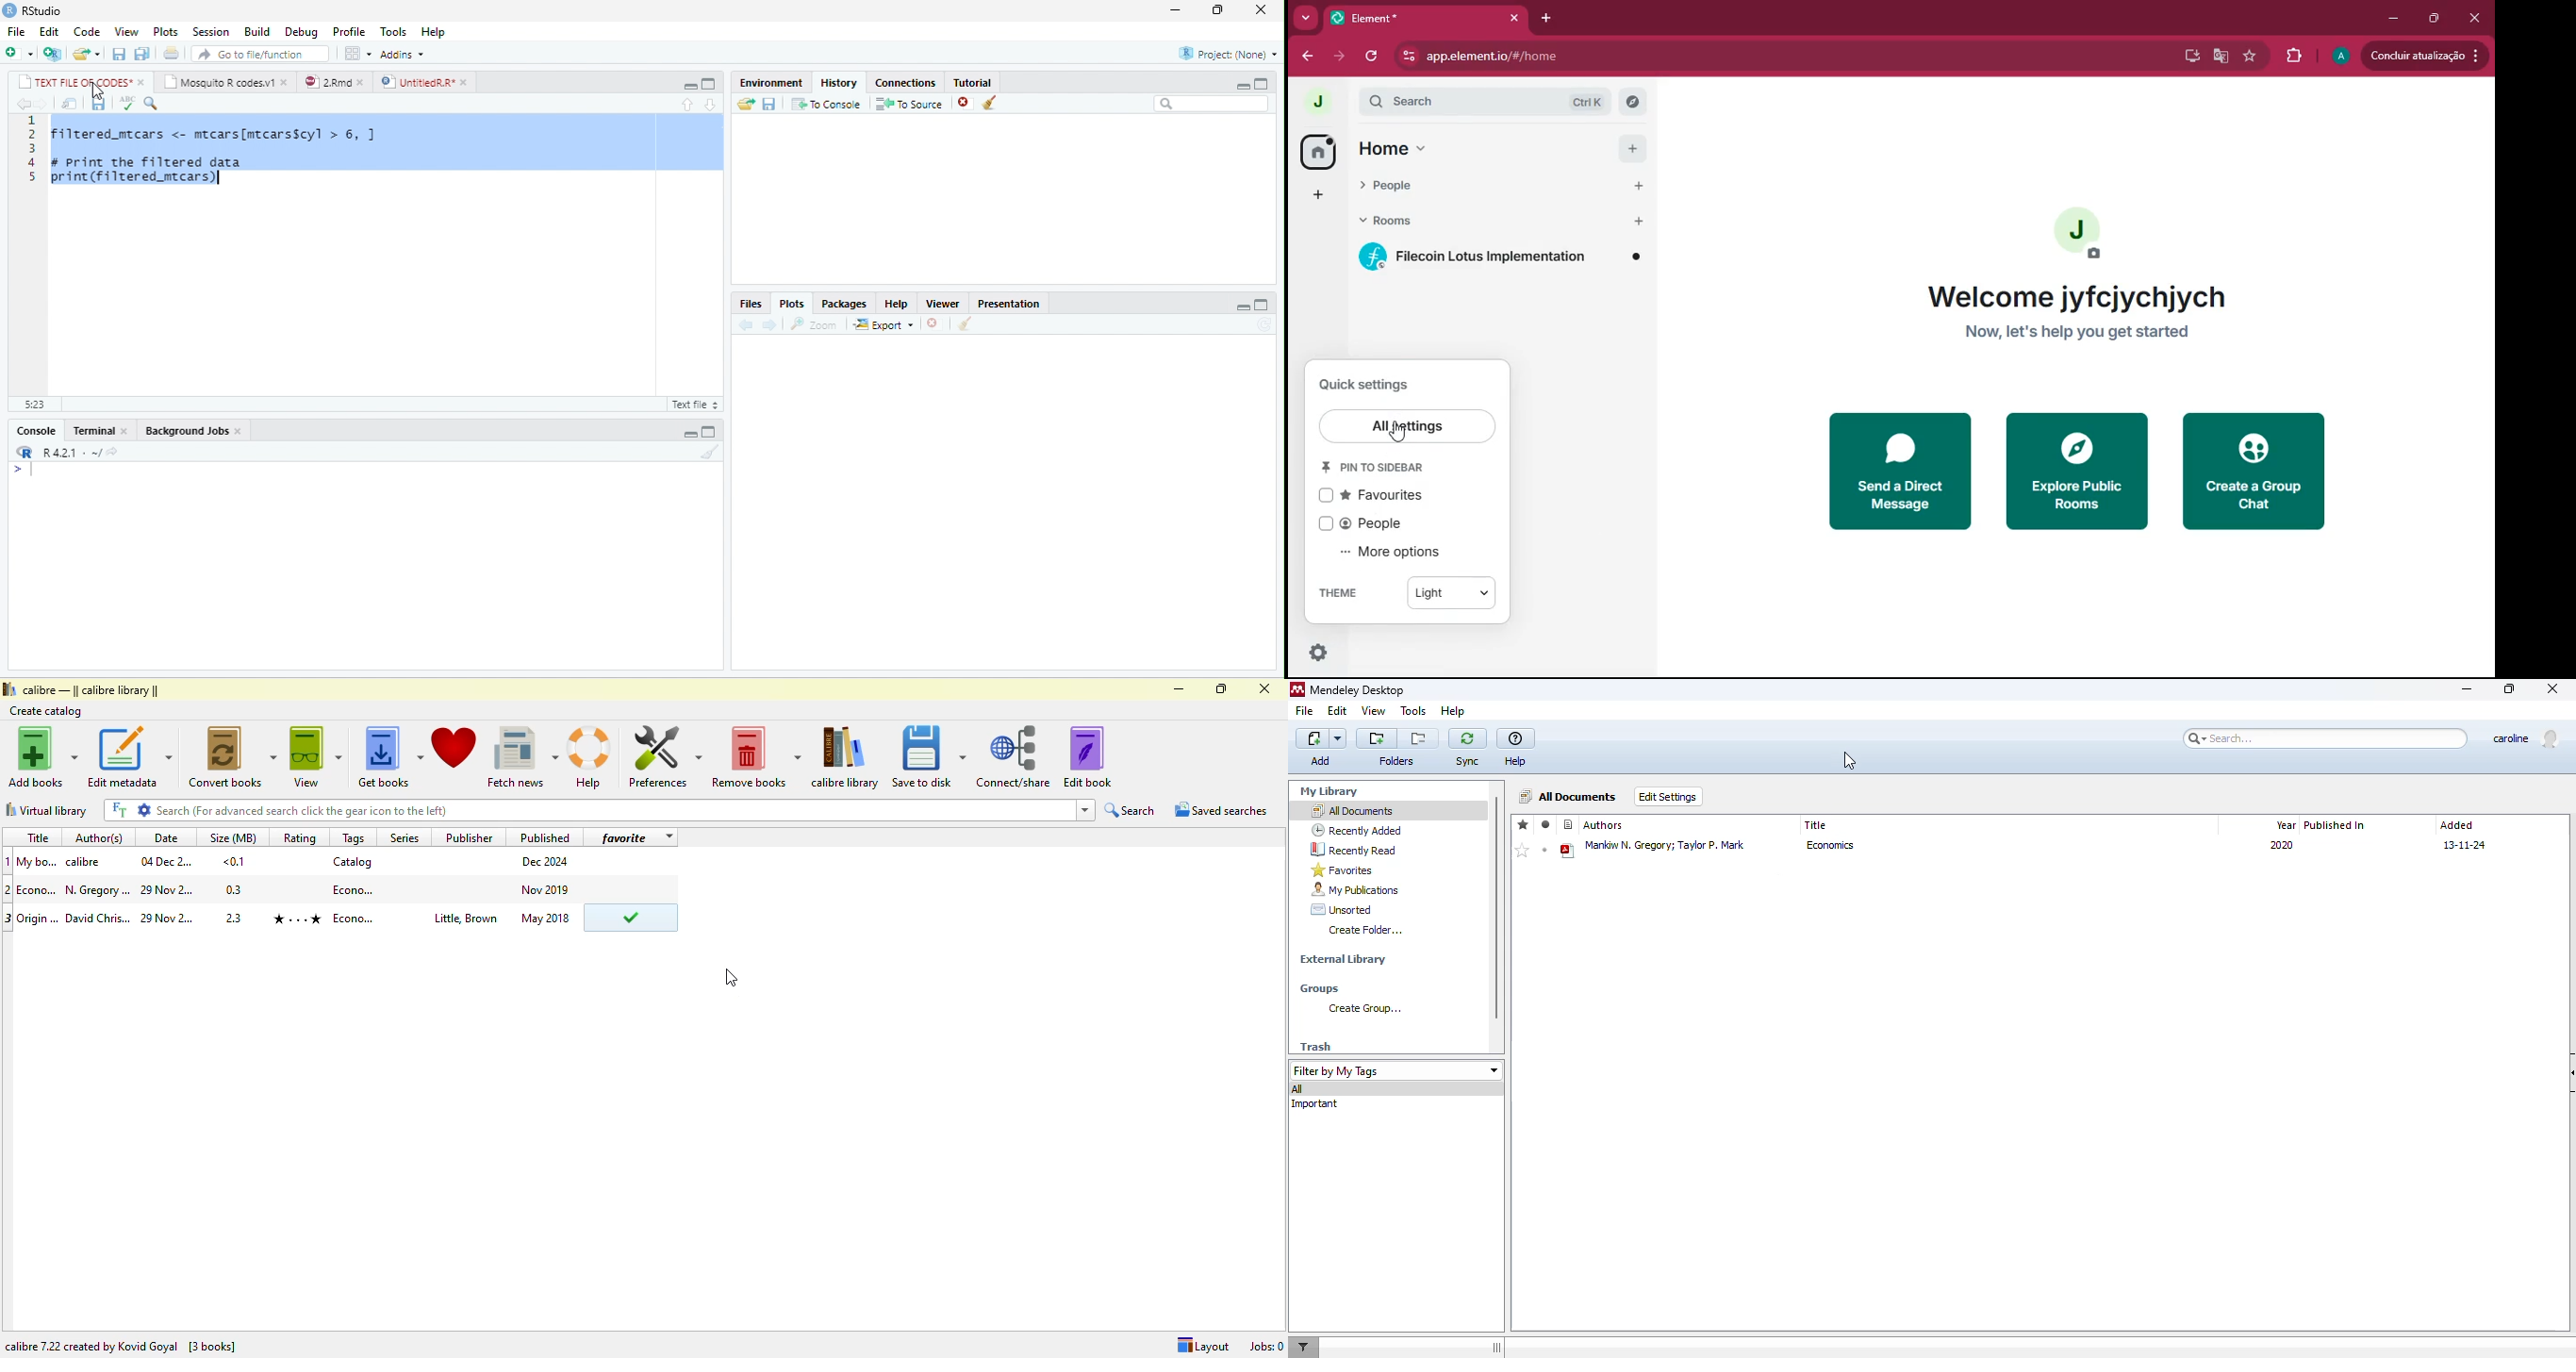  What do you see at coordinates (69, 452) in the screenshot?
I see `R 4.2.1 ~/` at bounding box center [69, 452].